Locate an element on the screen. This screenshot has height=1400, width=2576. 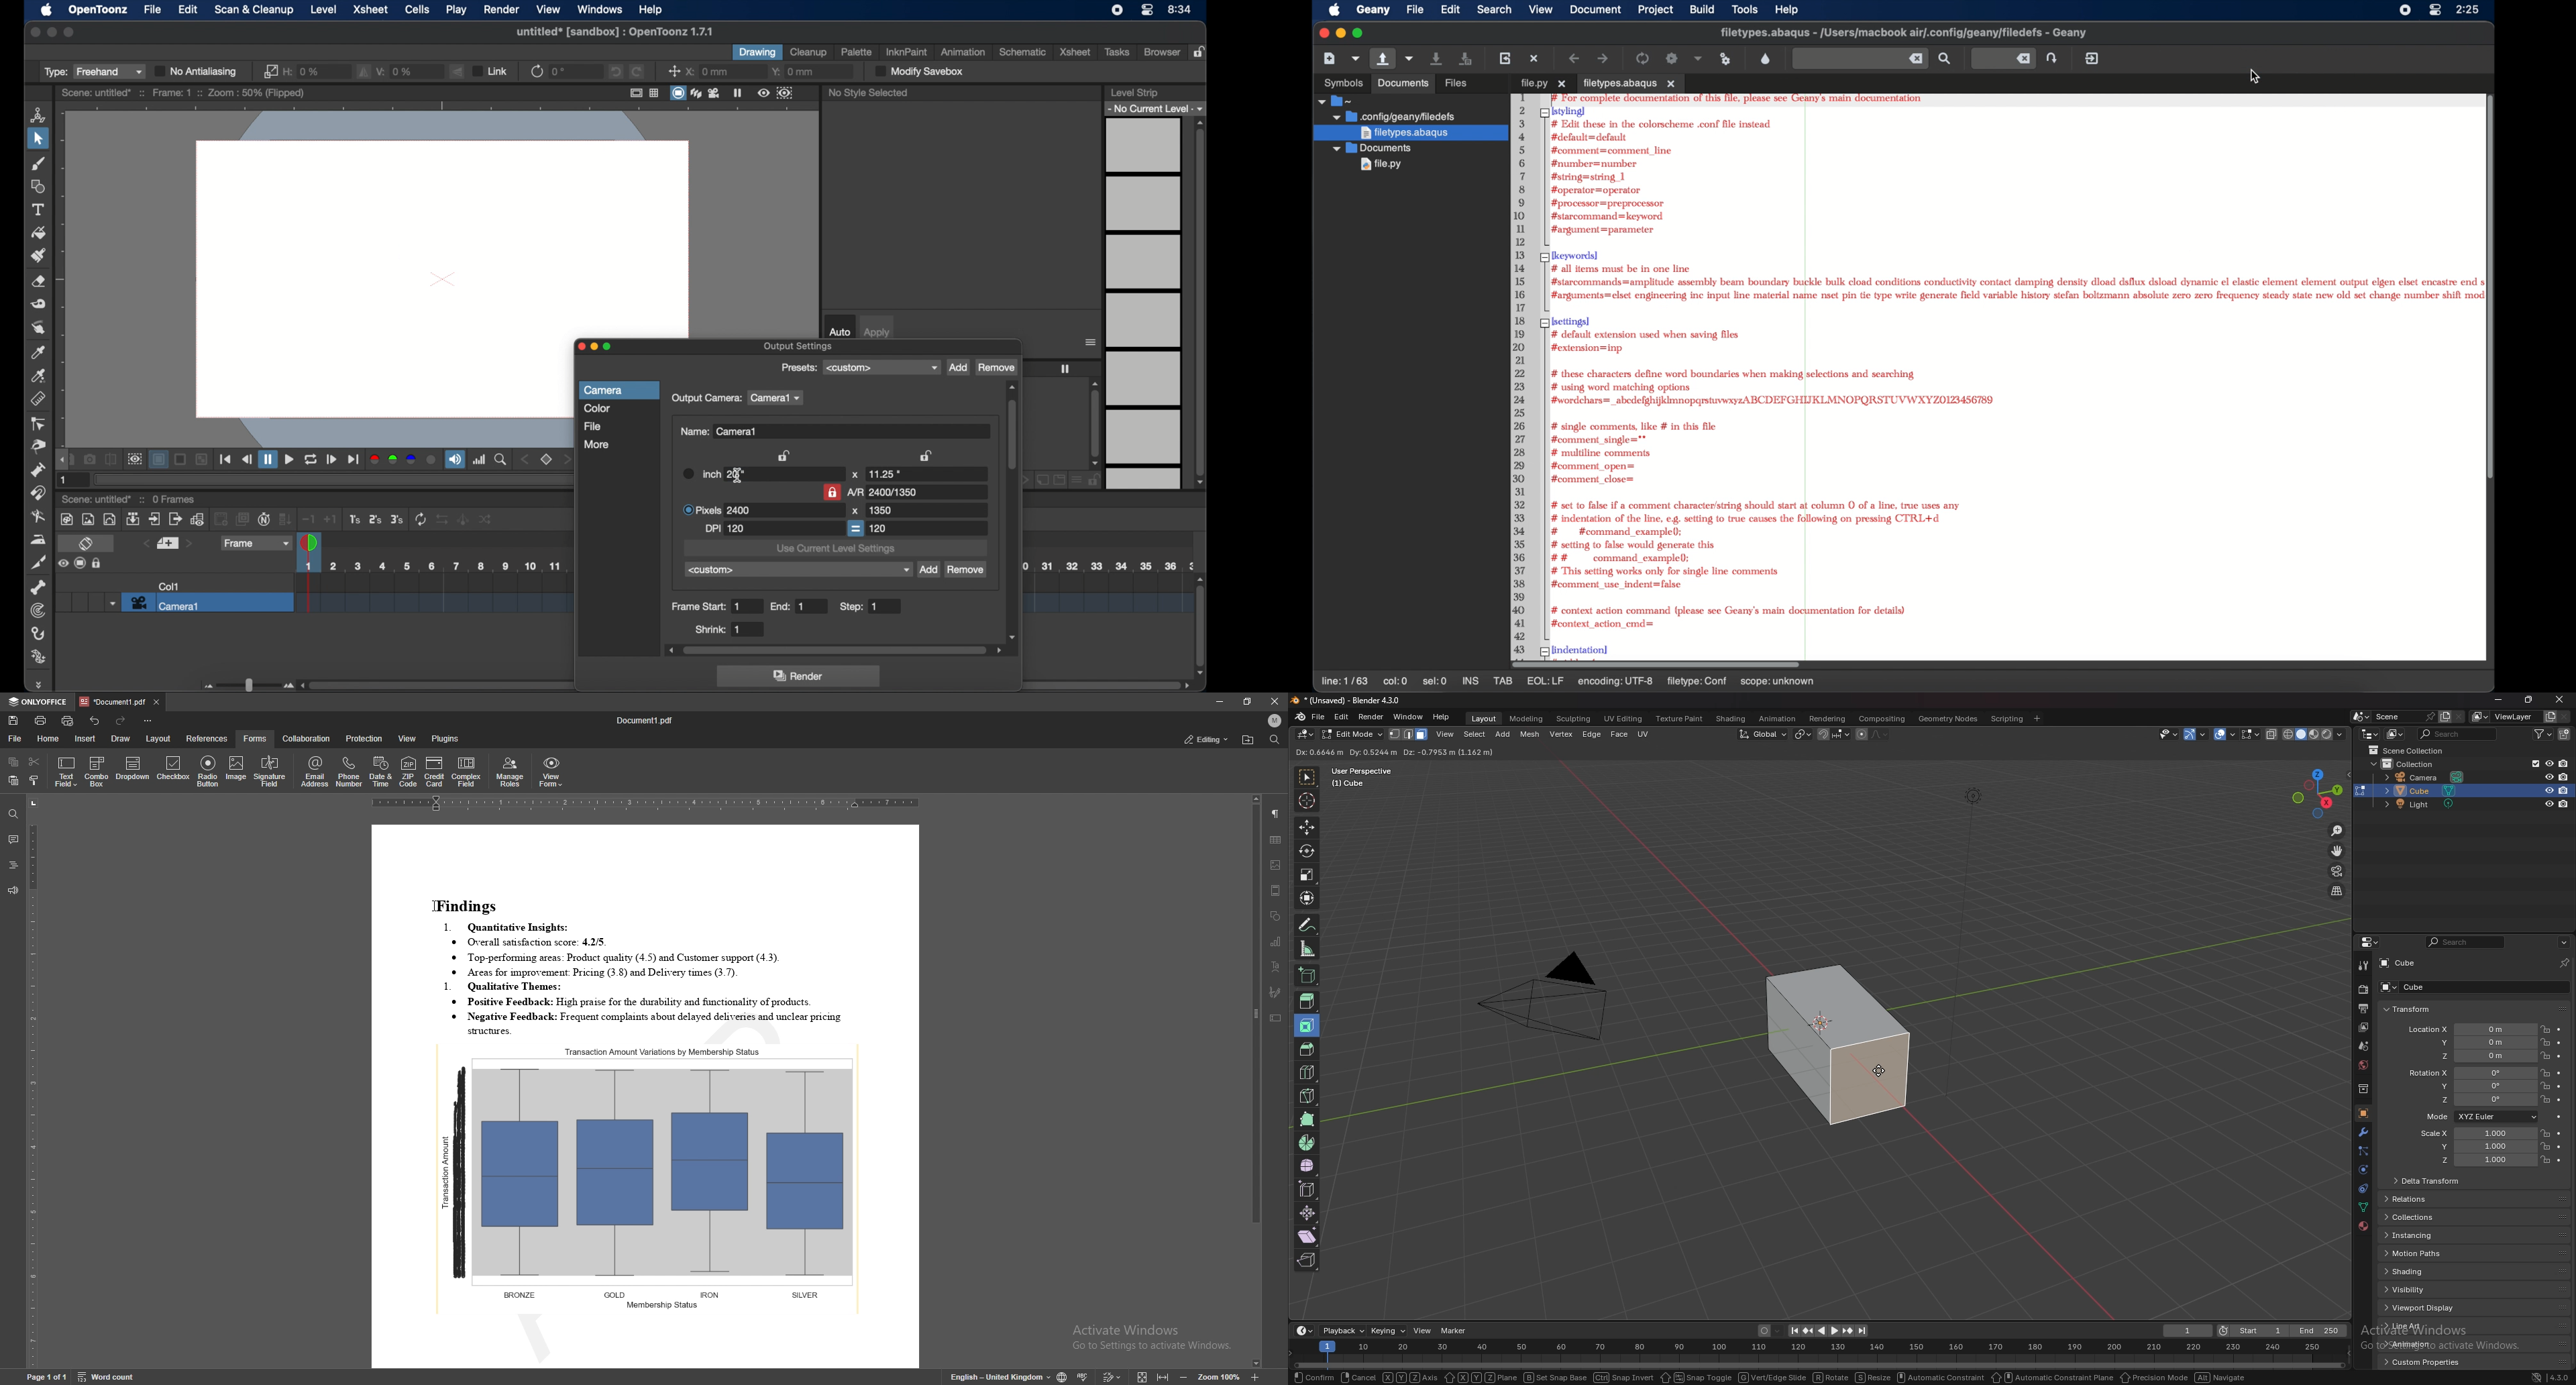
shape tool is located at coordinates (38, 186).